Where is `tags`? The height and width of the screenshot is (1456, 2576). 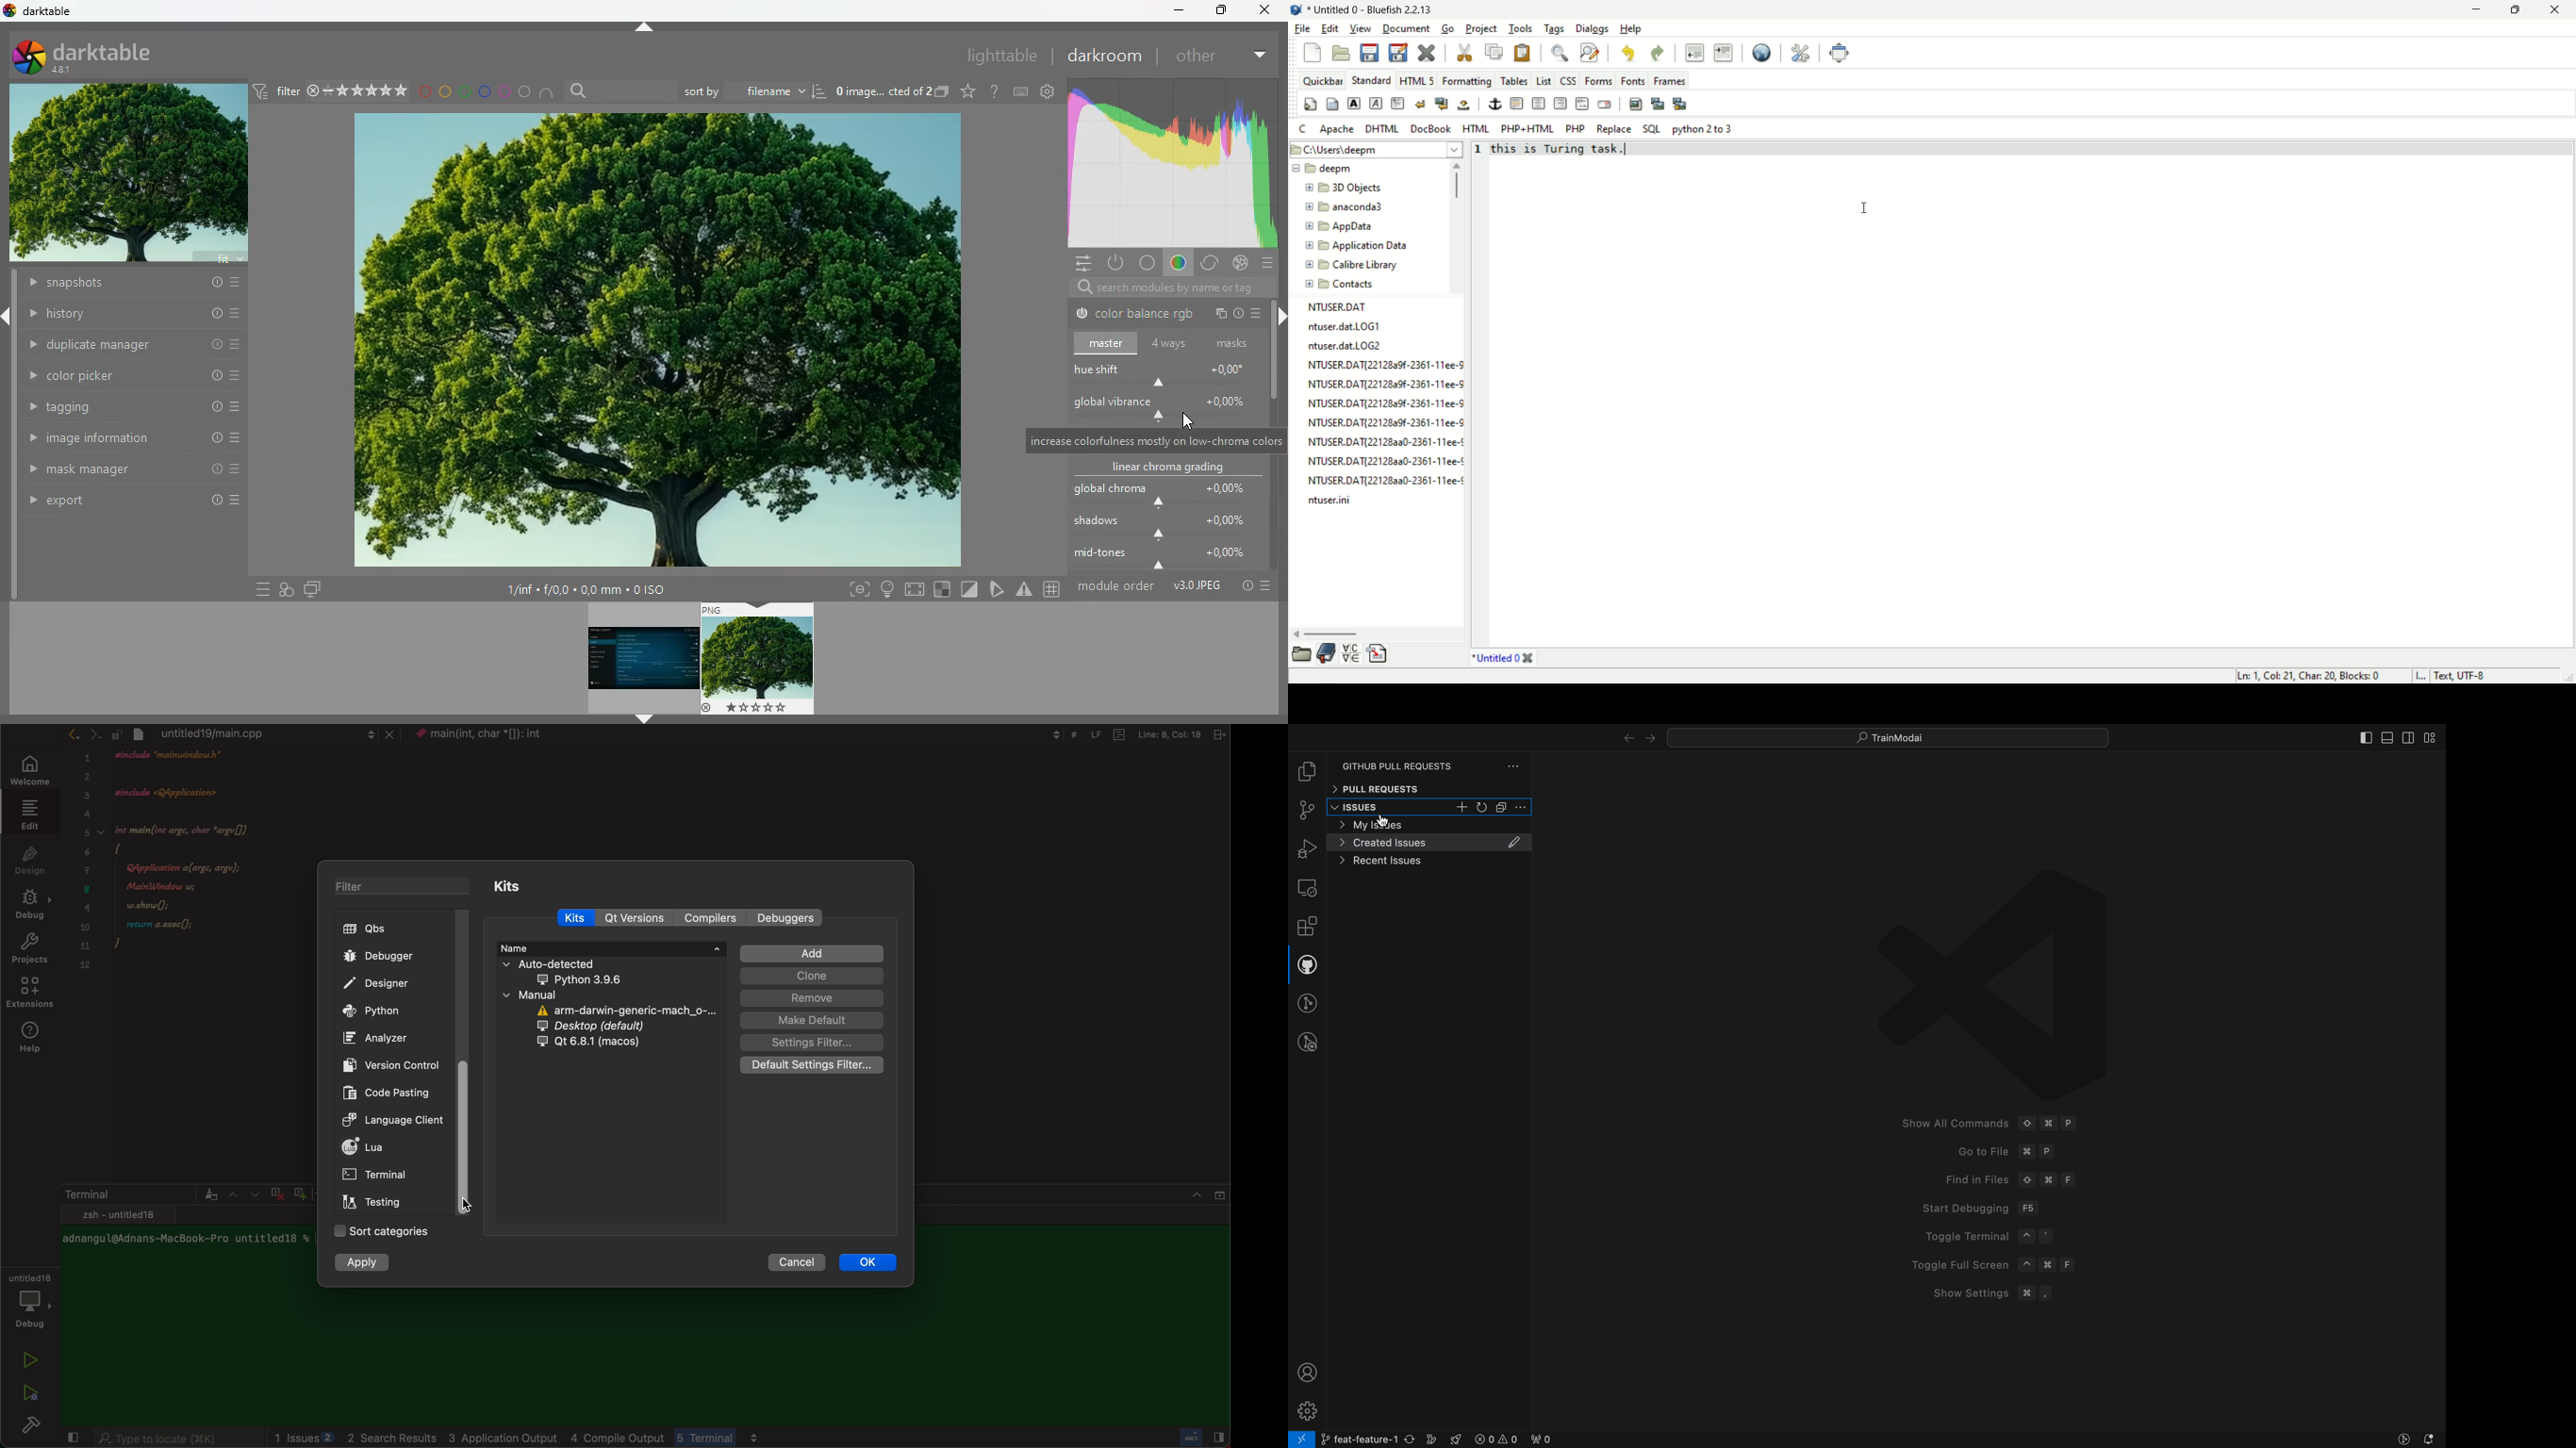 tags is located at coordinates (1554, 29).